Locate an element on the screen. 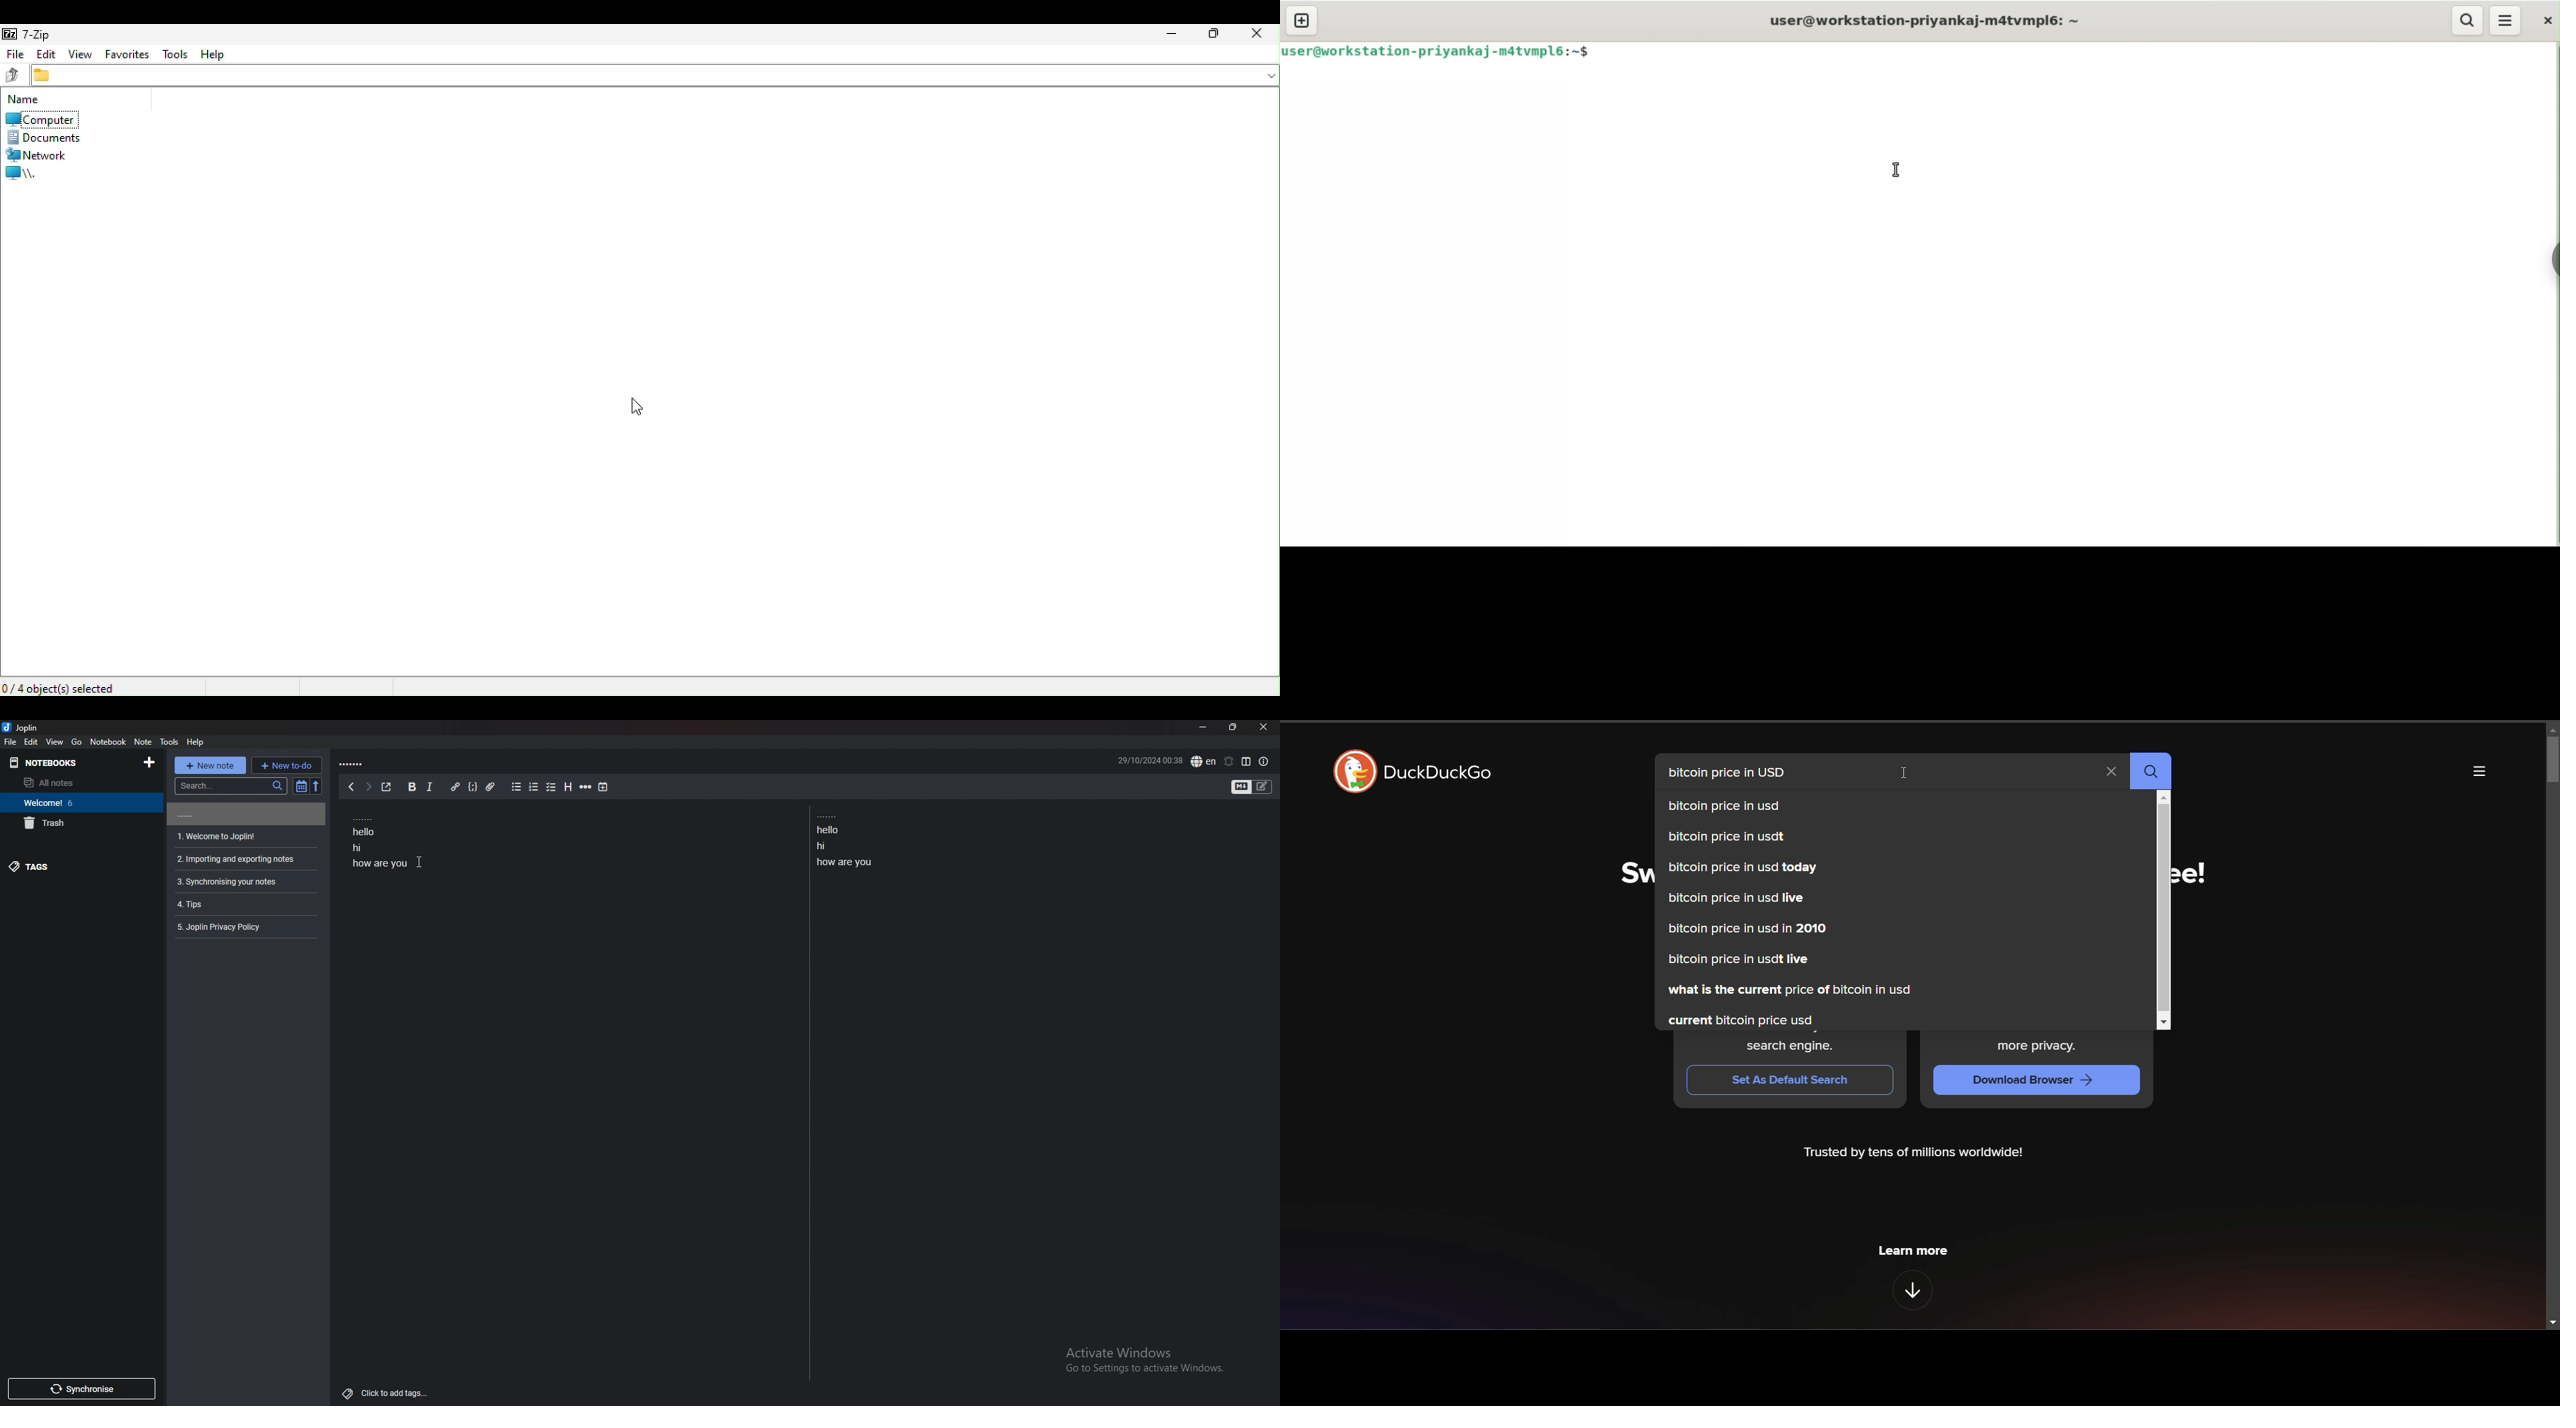  close is located at coordinates (1264, 727).